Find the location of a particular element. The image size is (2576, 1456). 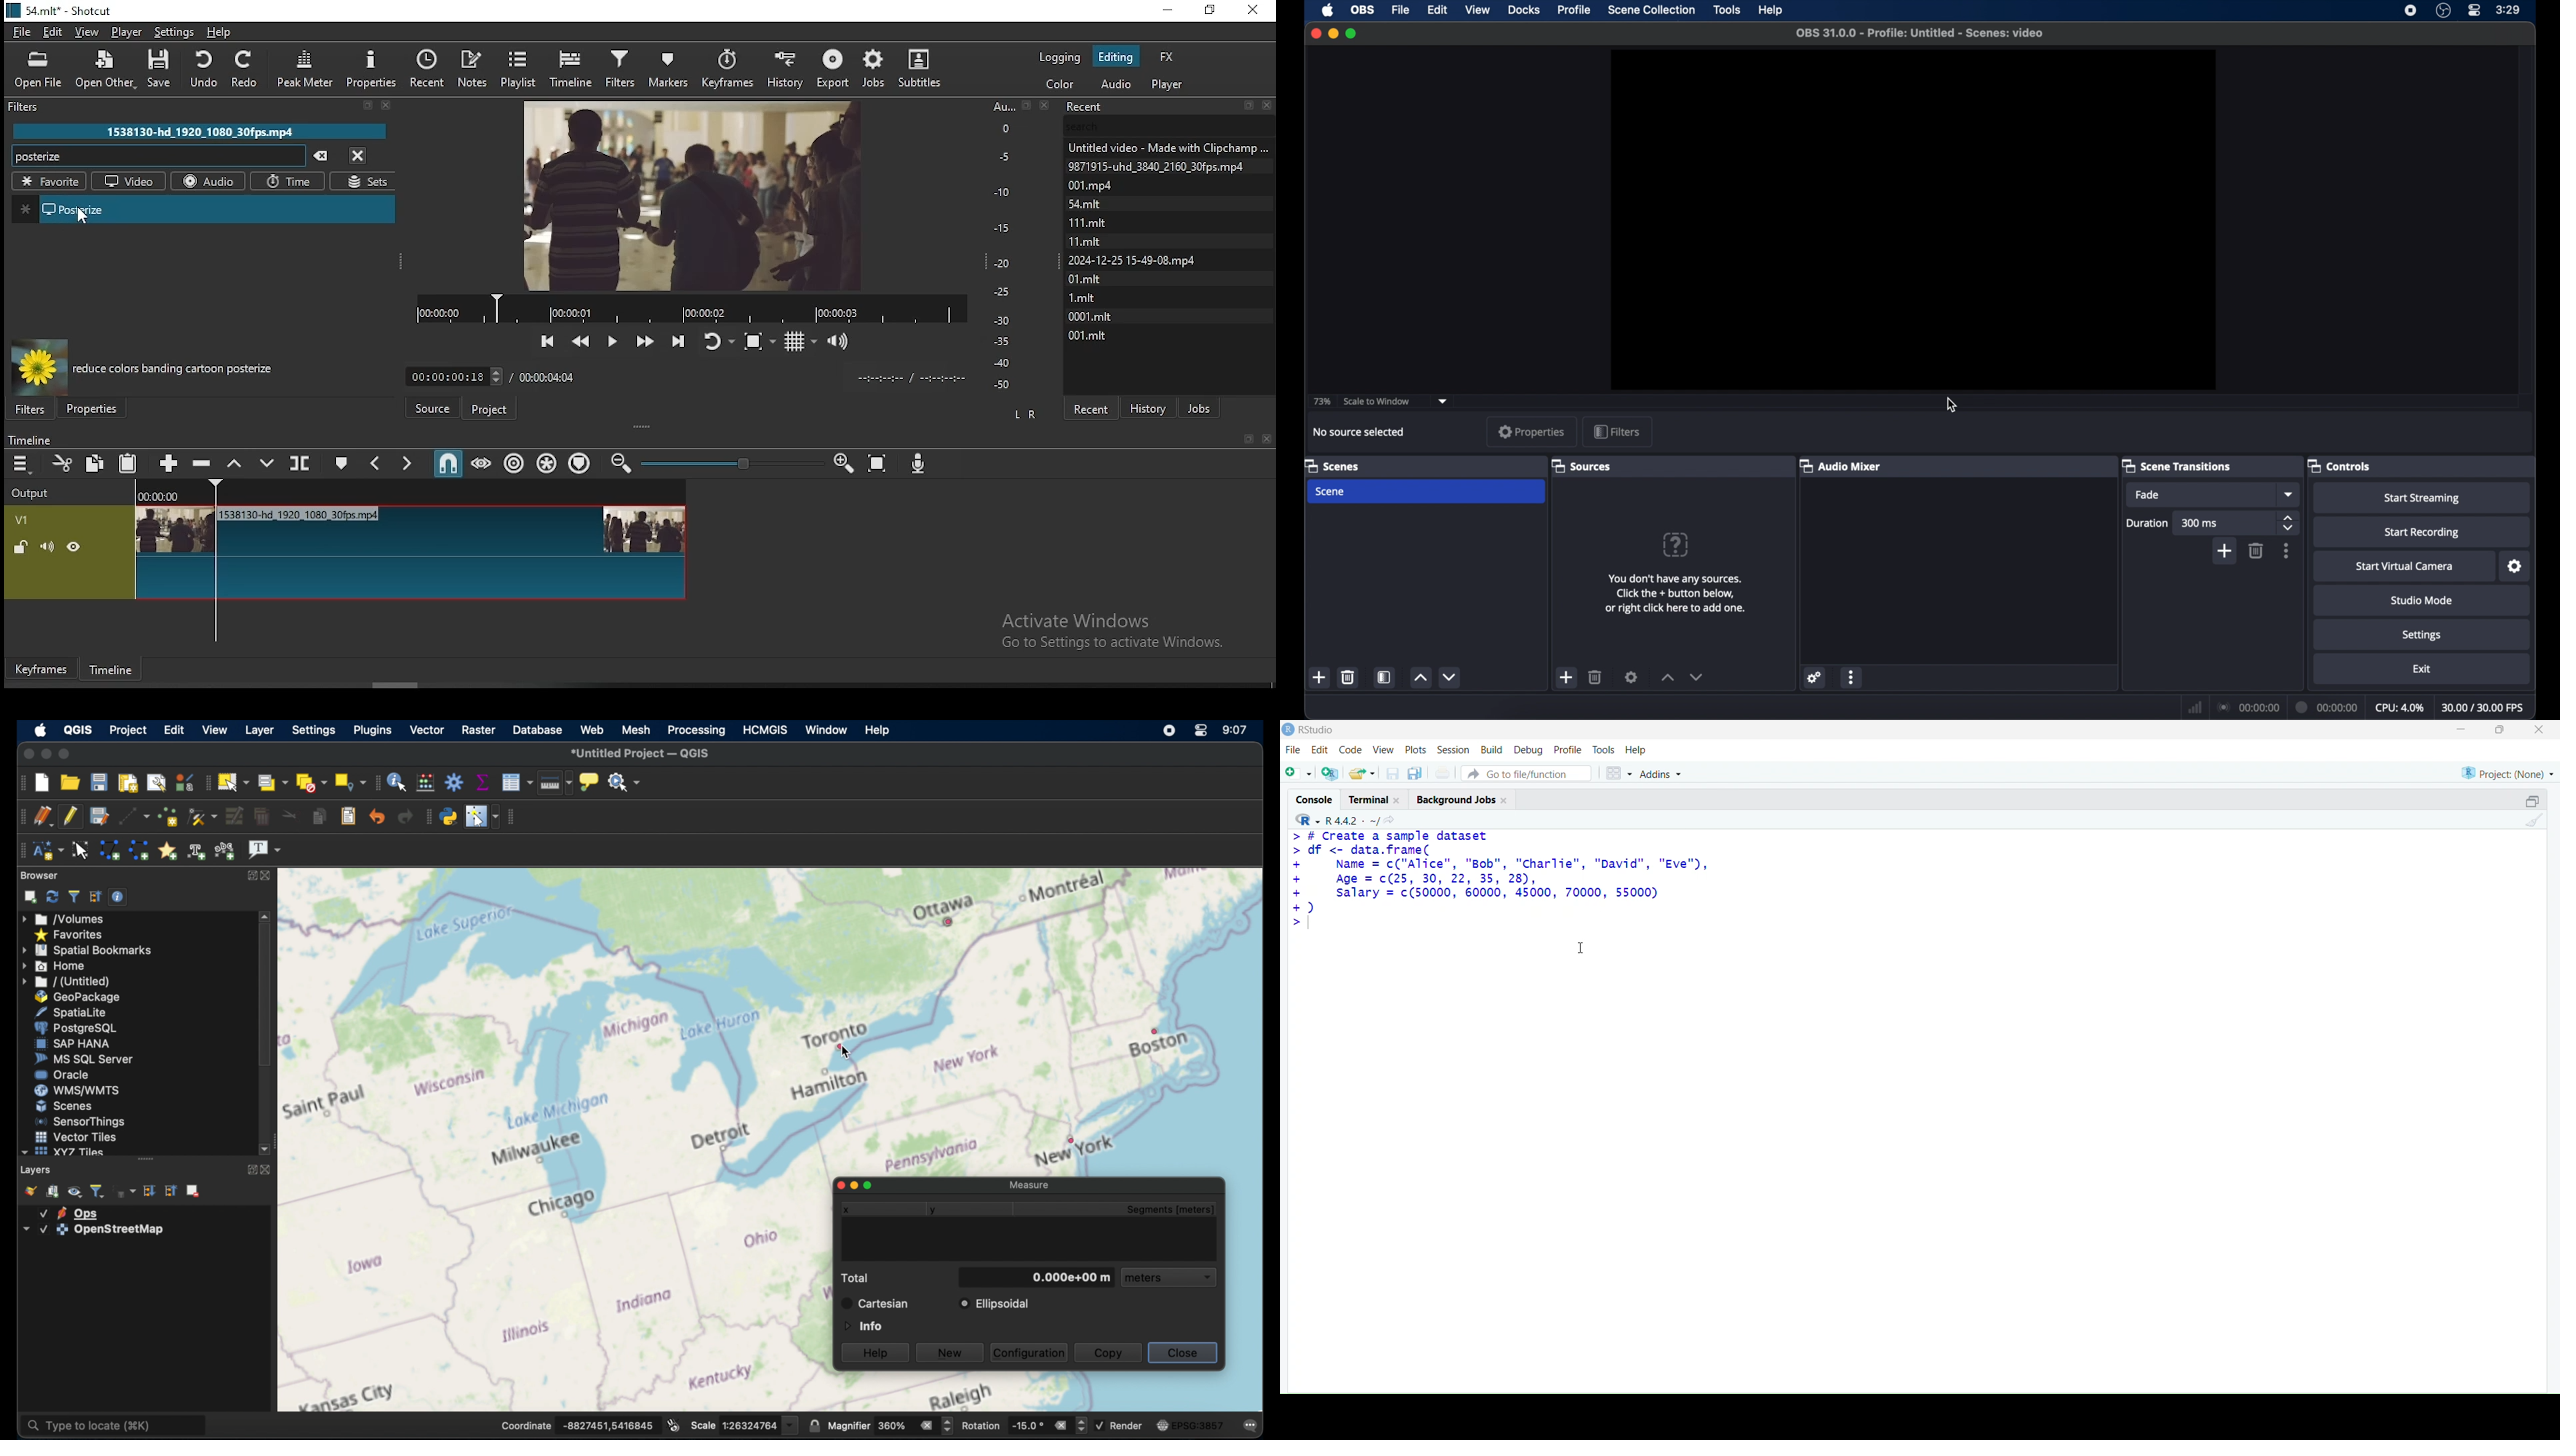

text cursor is located at coordinates (1307, 922).